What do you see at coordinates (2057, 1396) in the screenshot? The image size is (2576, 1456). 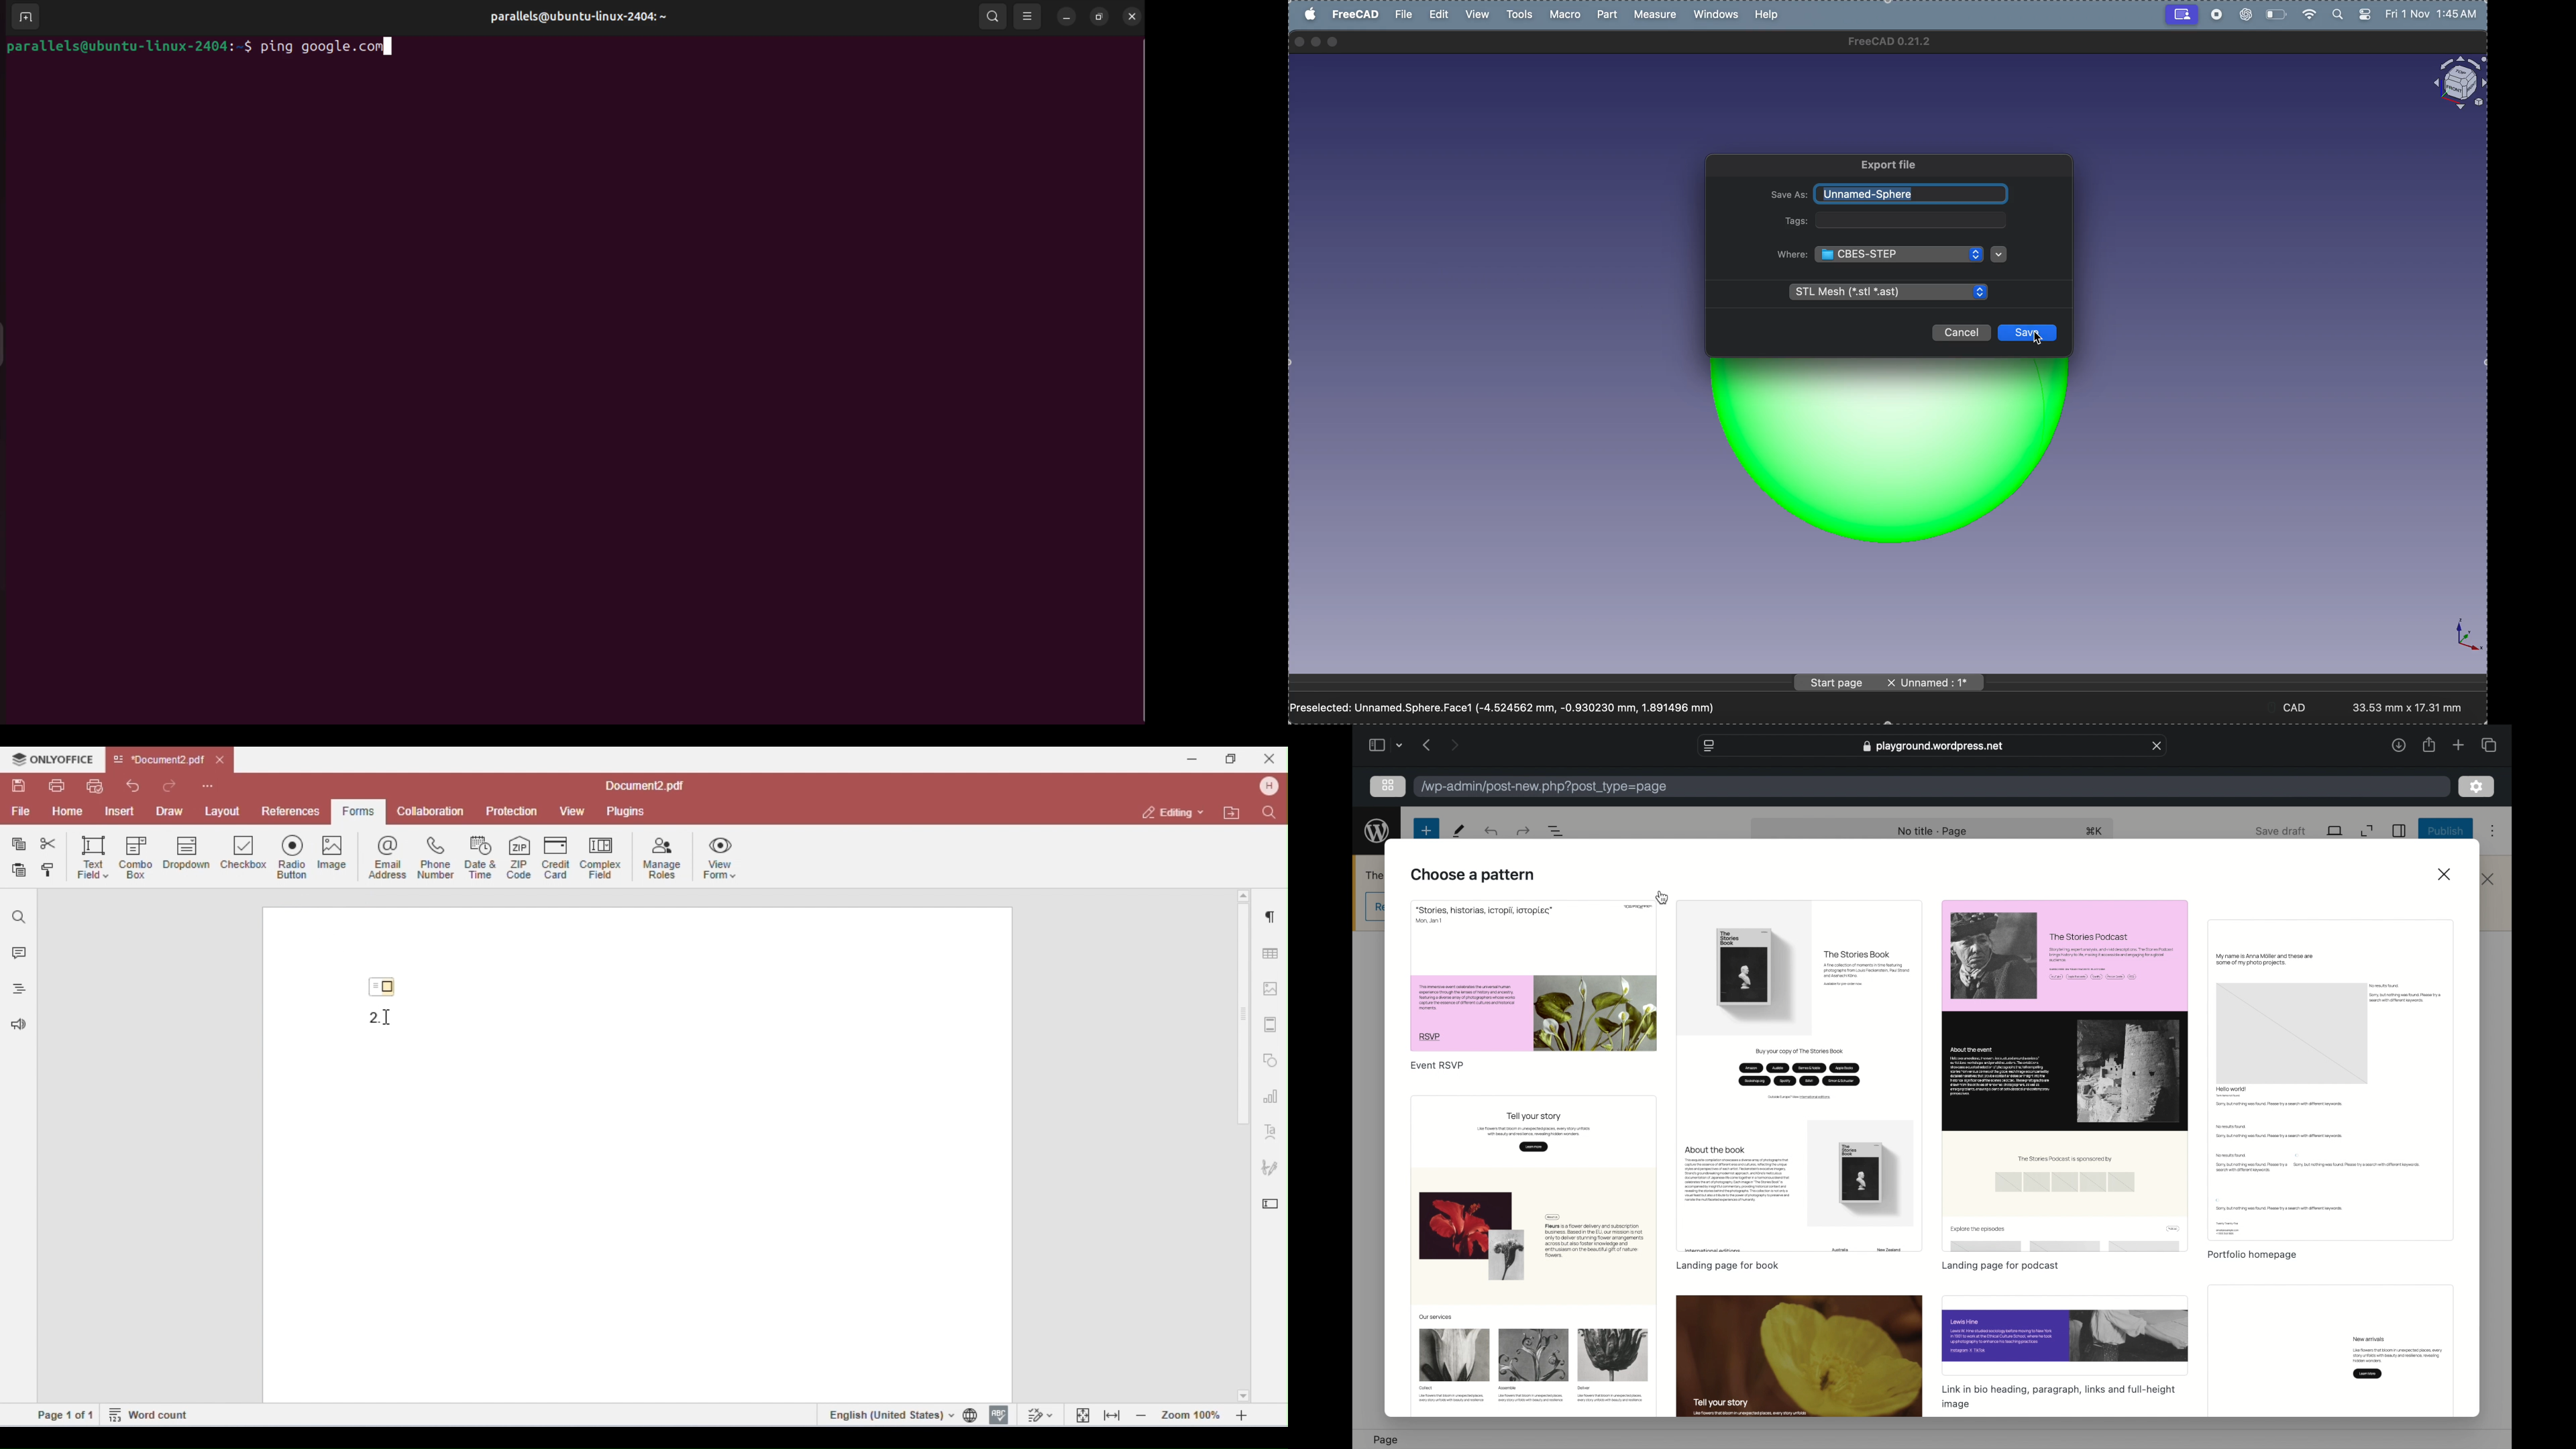 I see `link in bio heading, paragraph, links and full height image` at bounding box center [2057, 1396].